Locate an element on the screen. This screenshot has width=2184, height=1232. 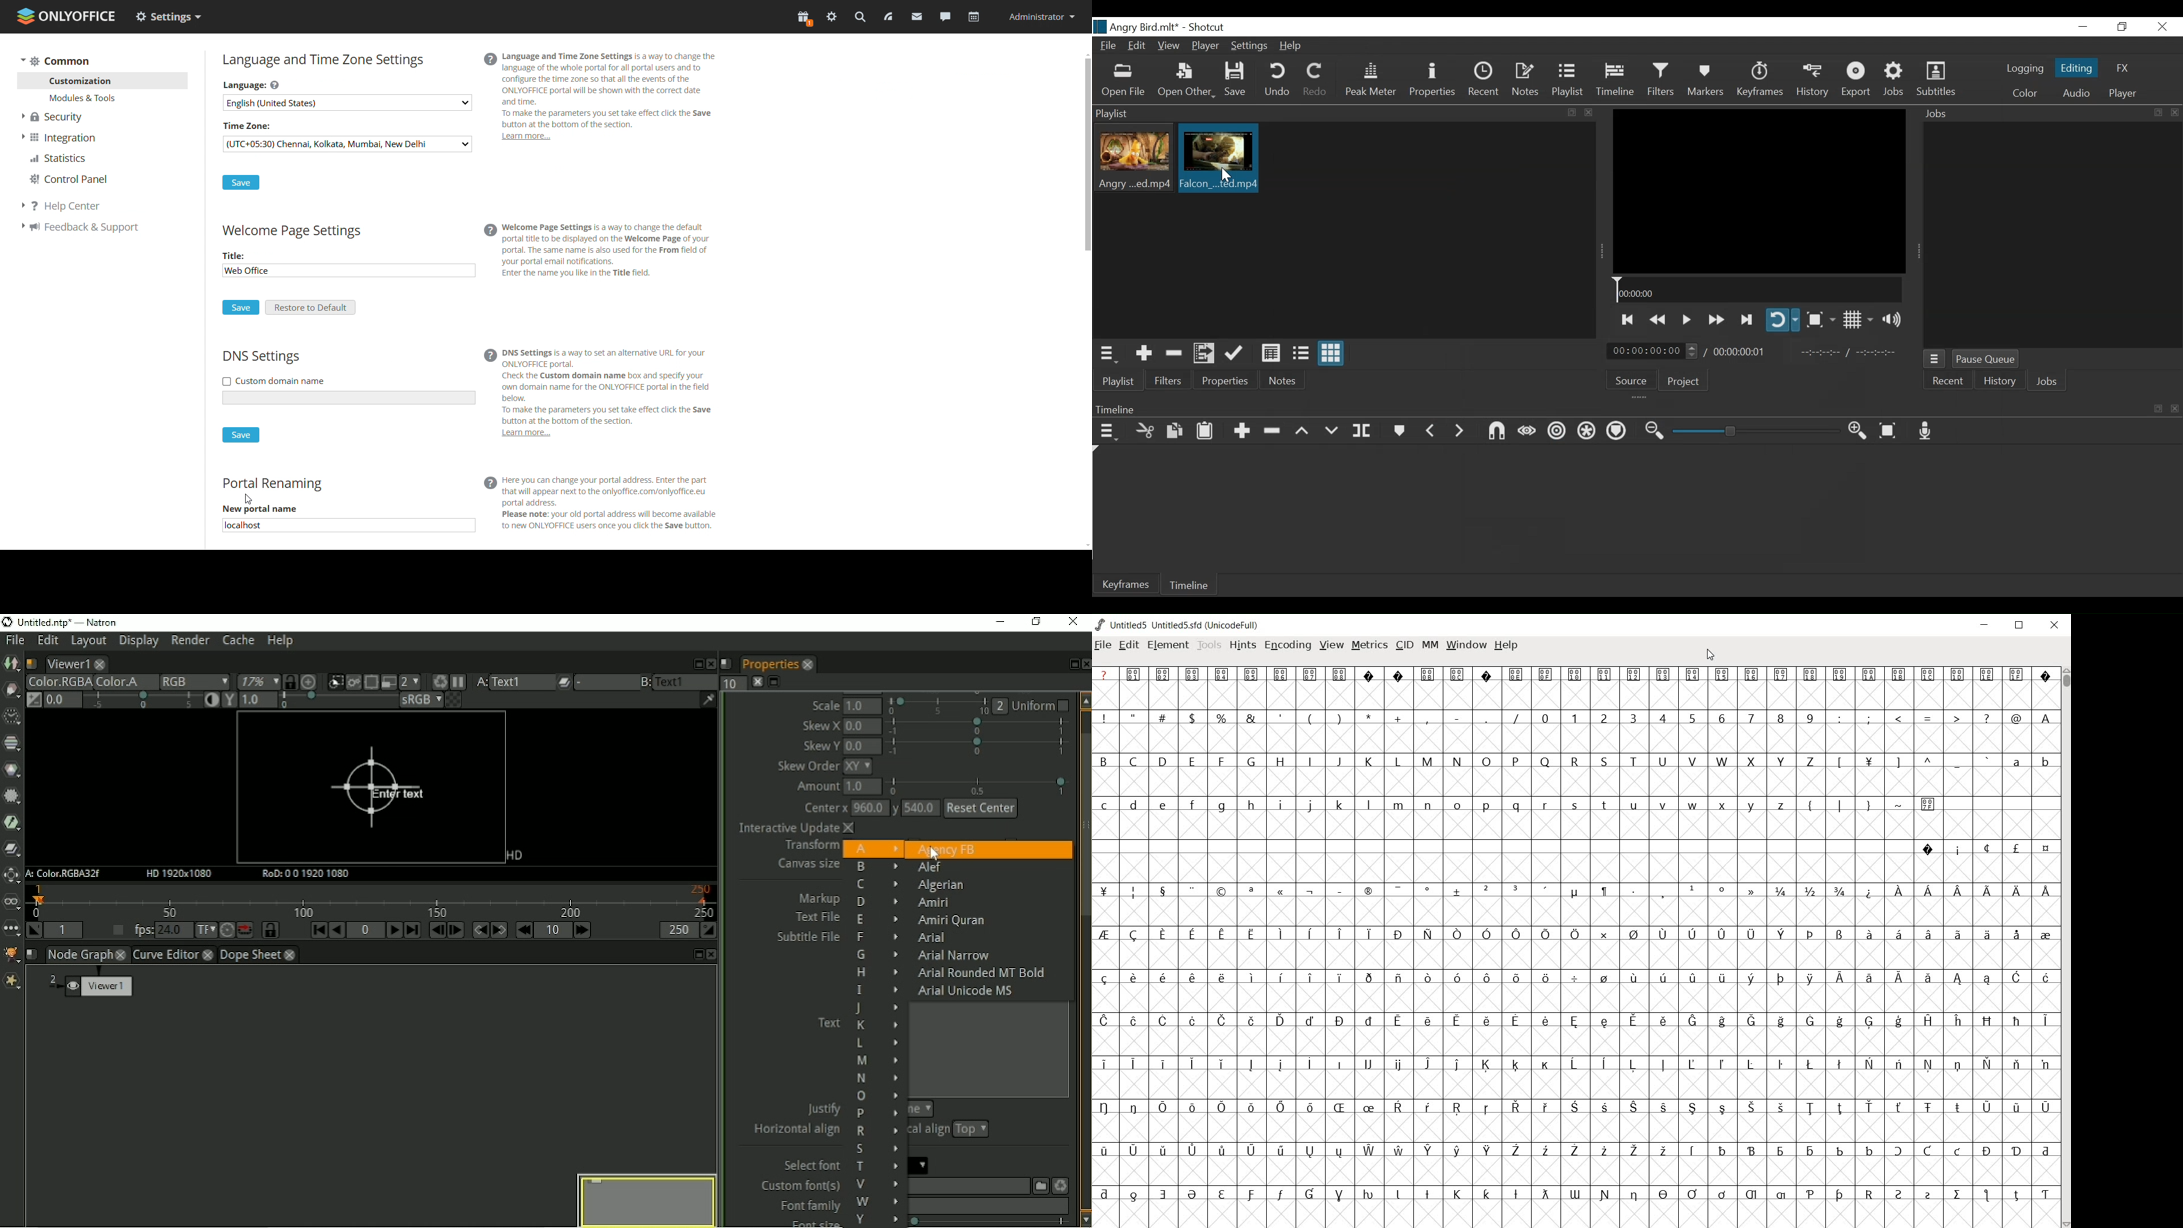
Symbol is located at coordinates (2045, 1150).